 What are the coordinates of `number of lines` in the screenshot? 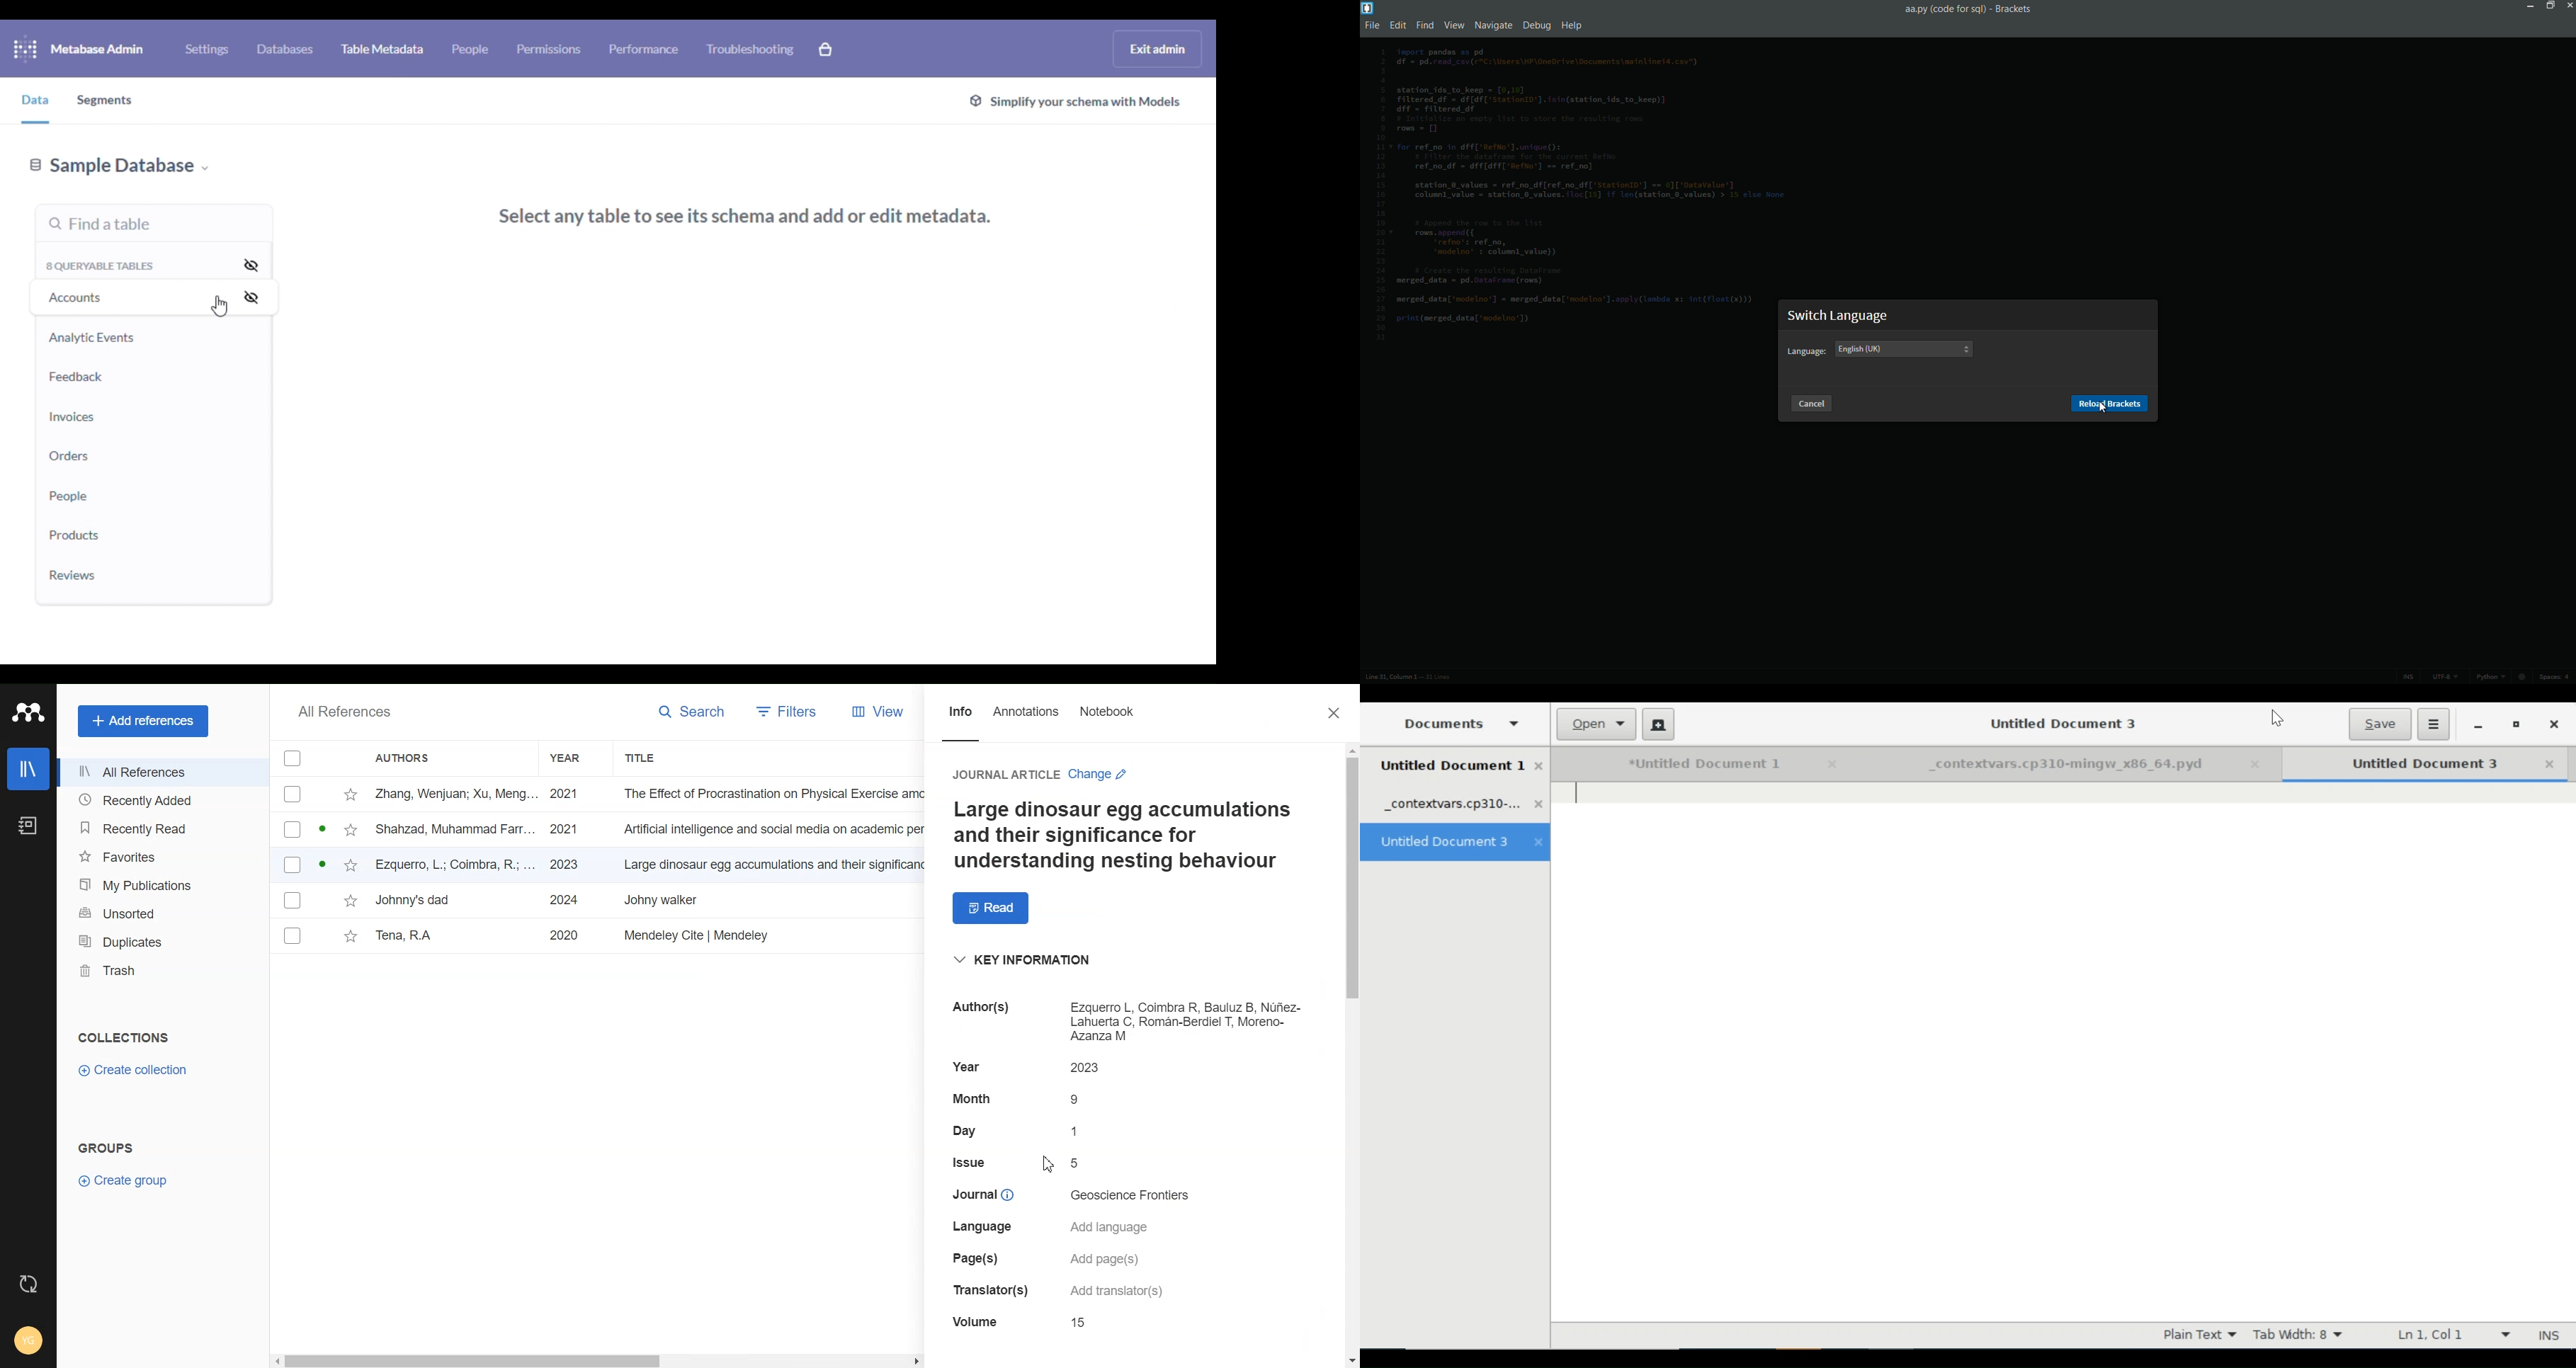 It's located at (1438, 678).